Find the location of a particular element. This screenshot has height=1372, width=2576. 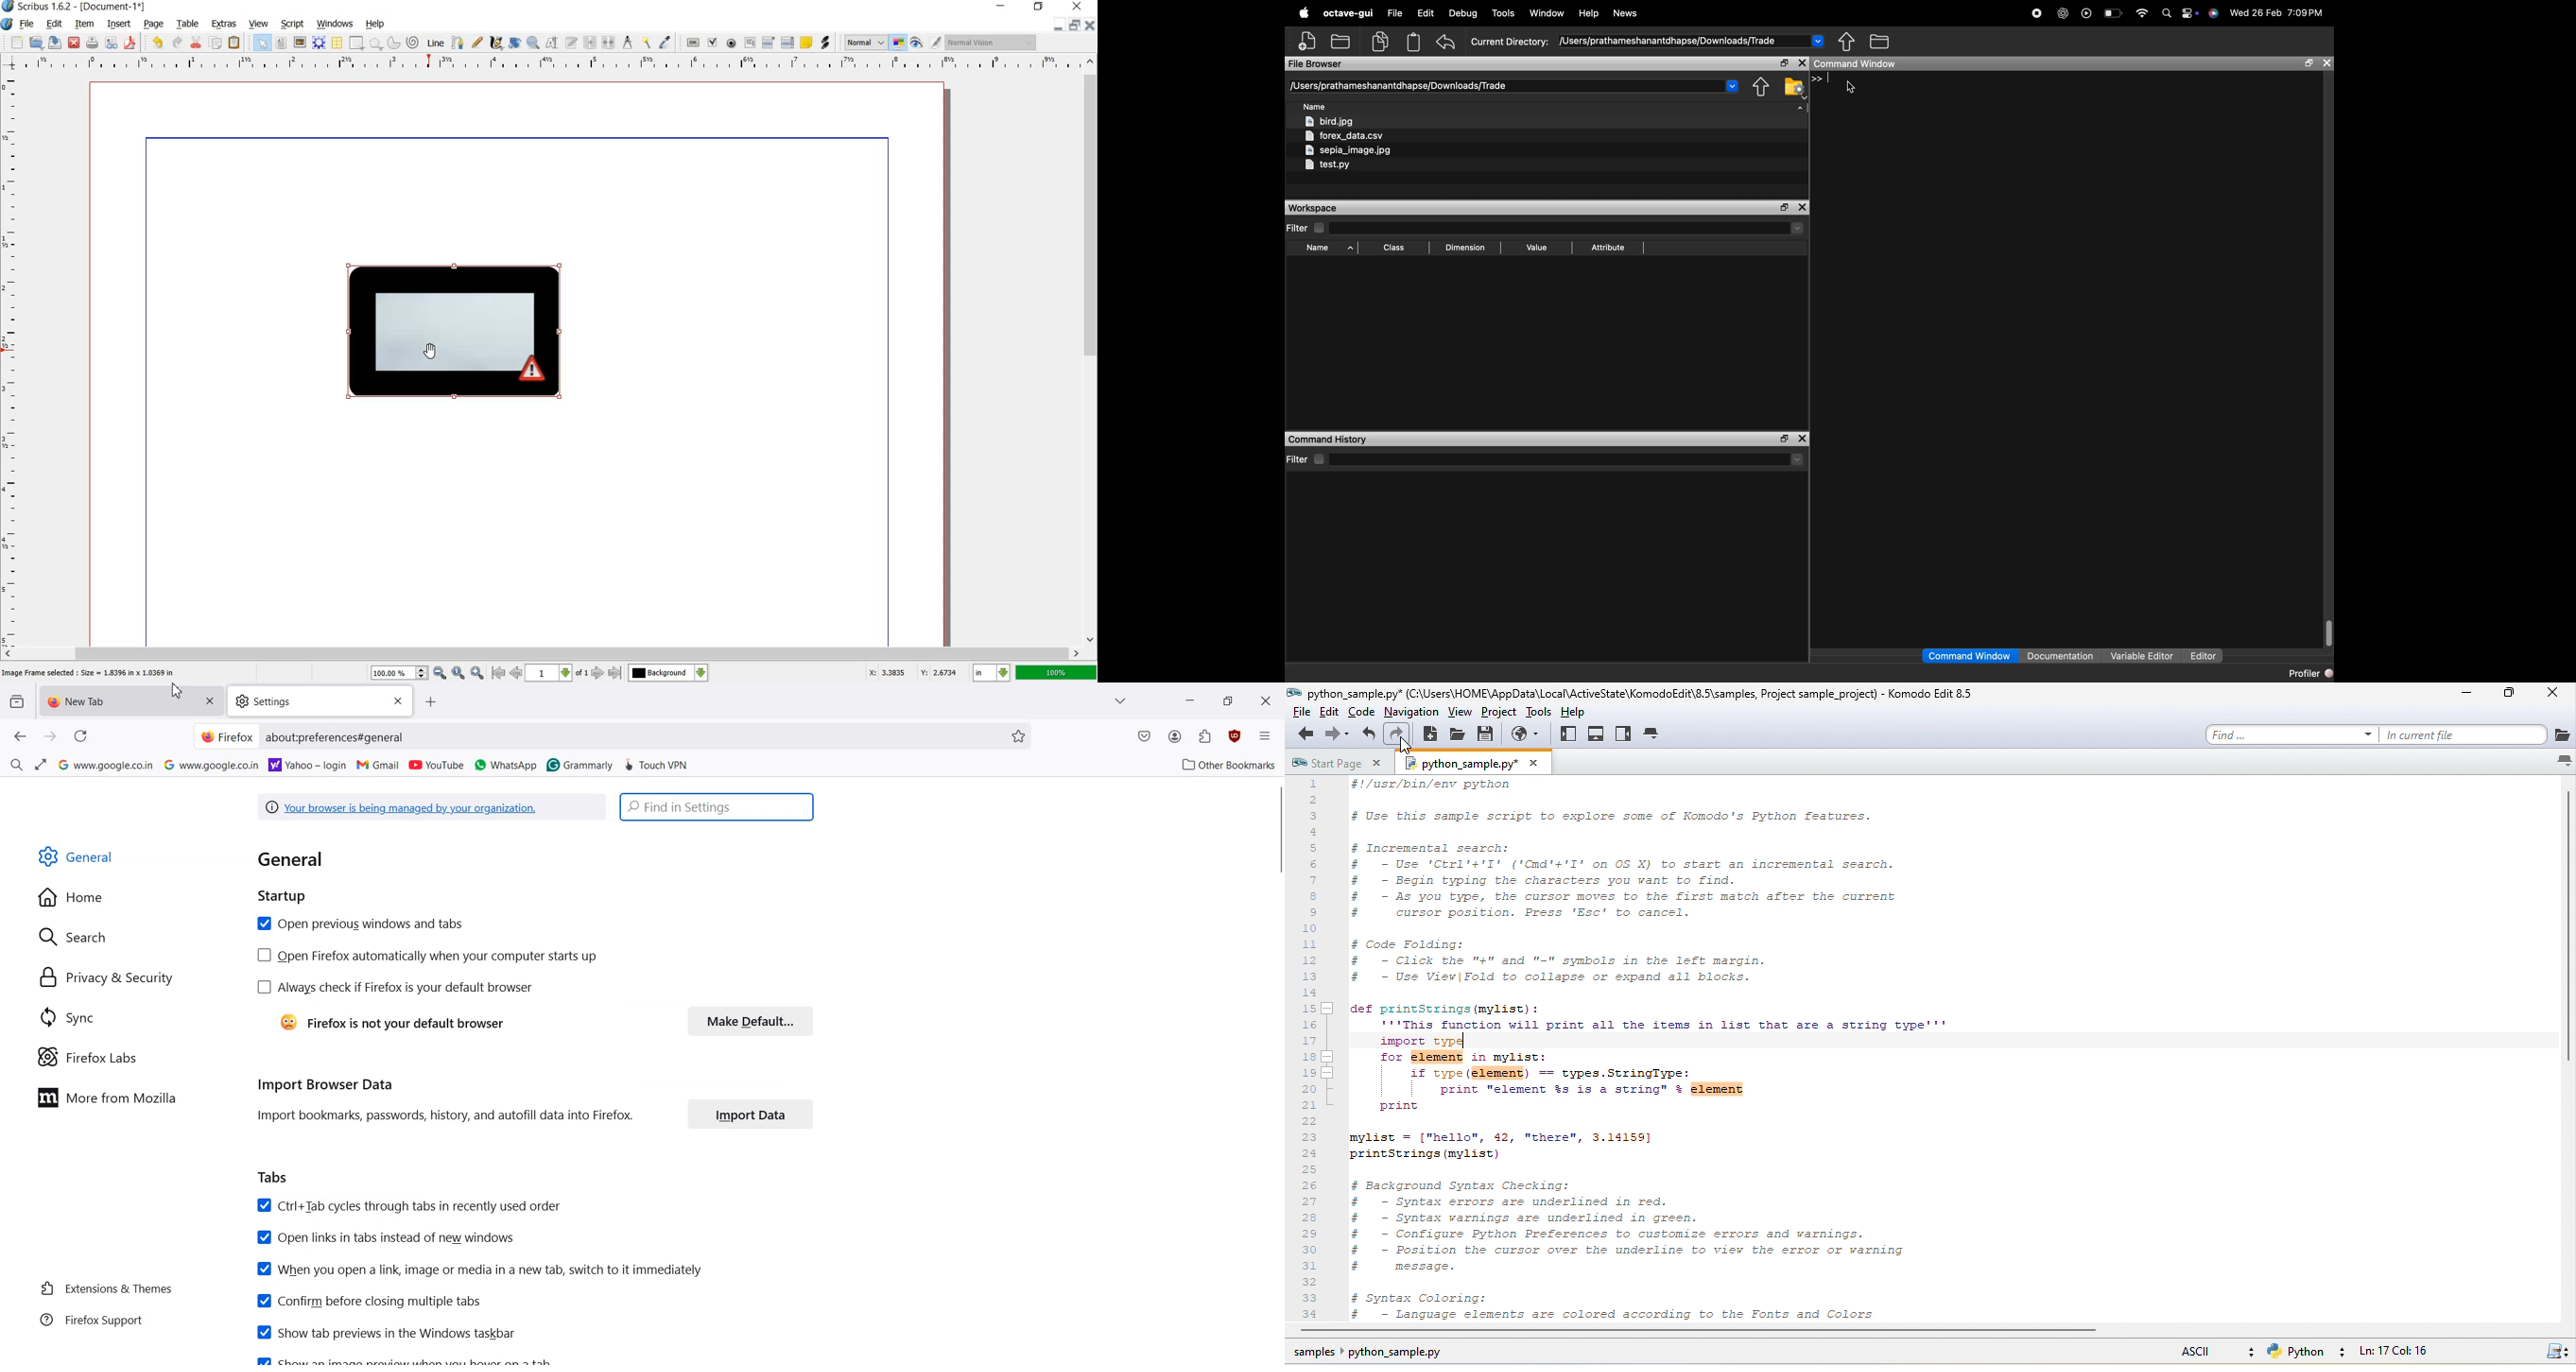

variable editor is located at coordinates (2142, 656).